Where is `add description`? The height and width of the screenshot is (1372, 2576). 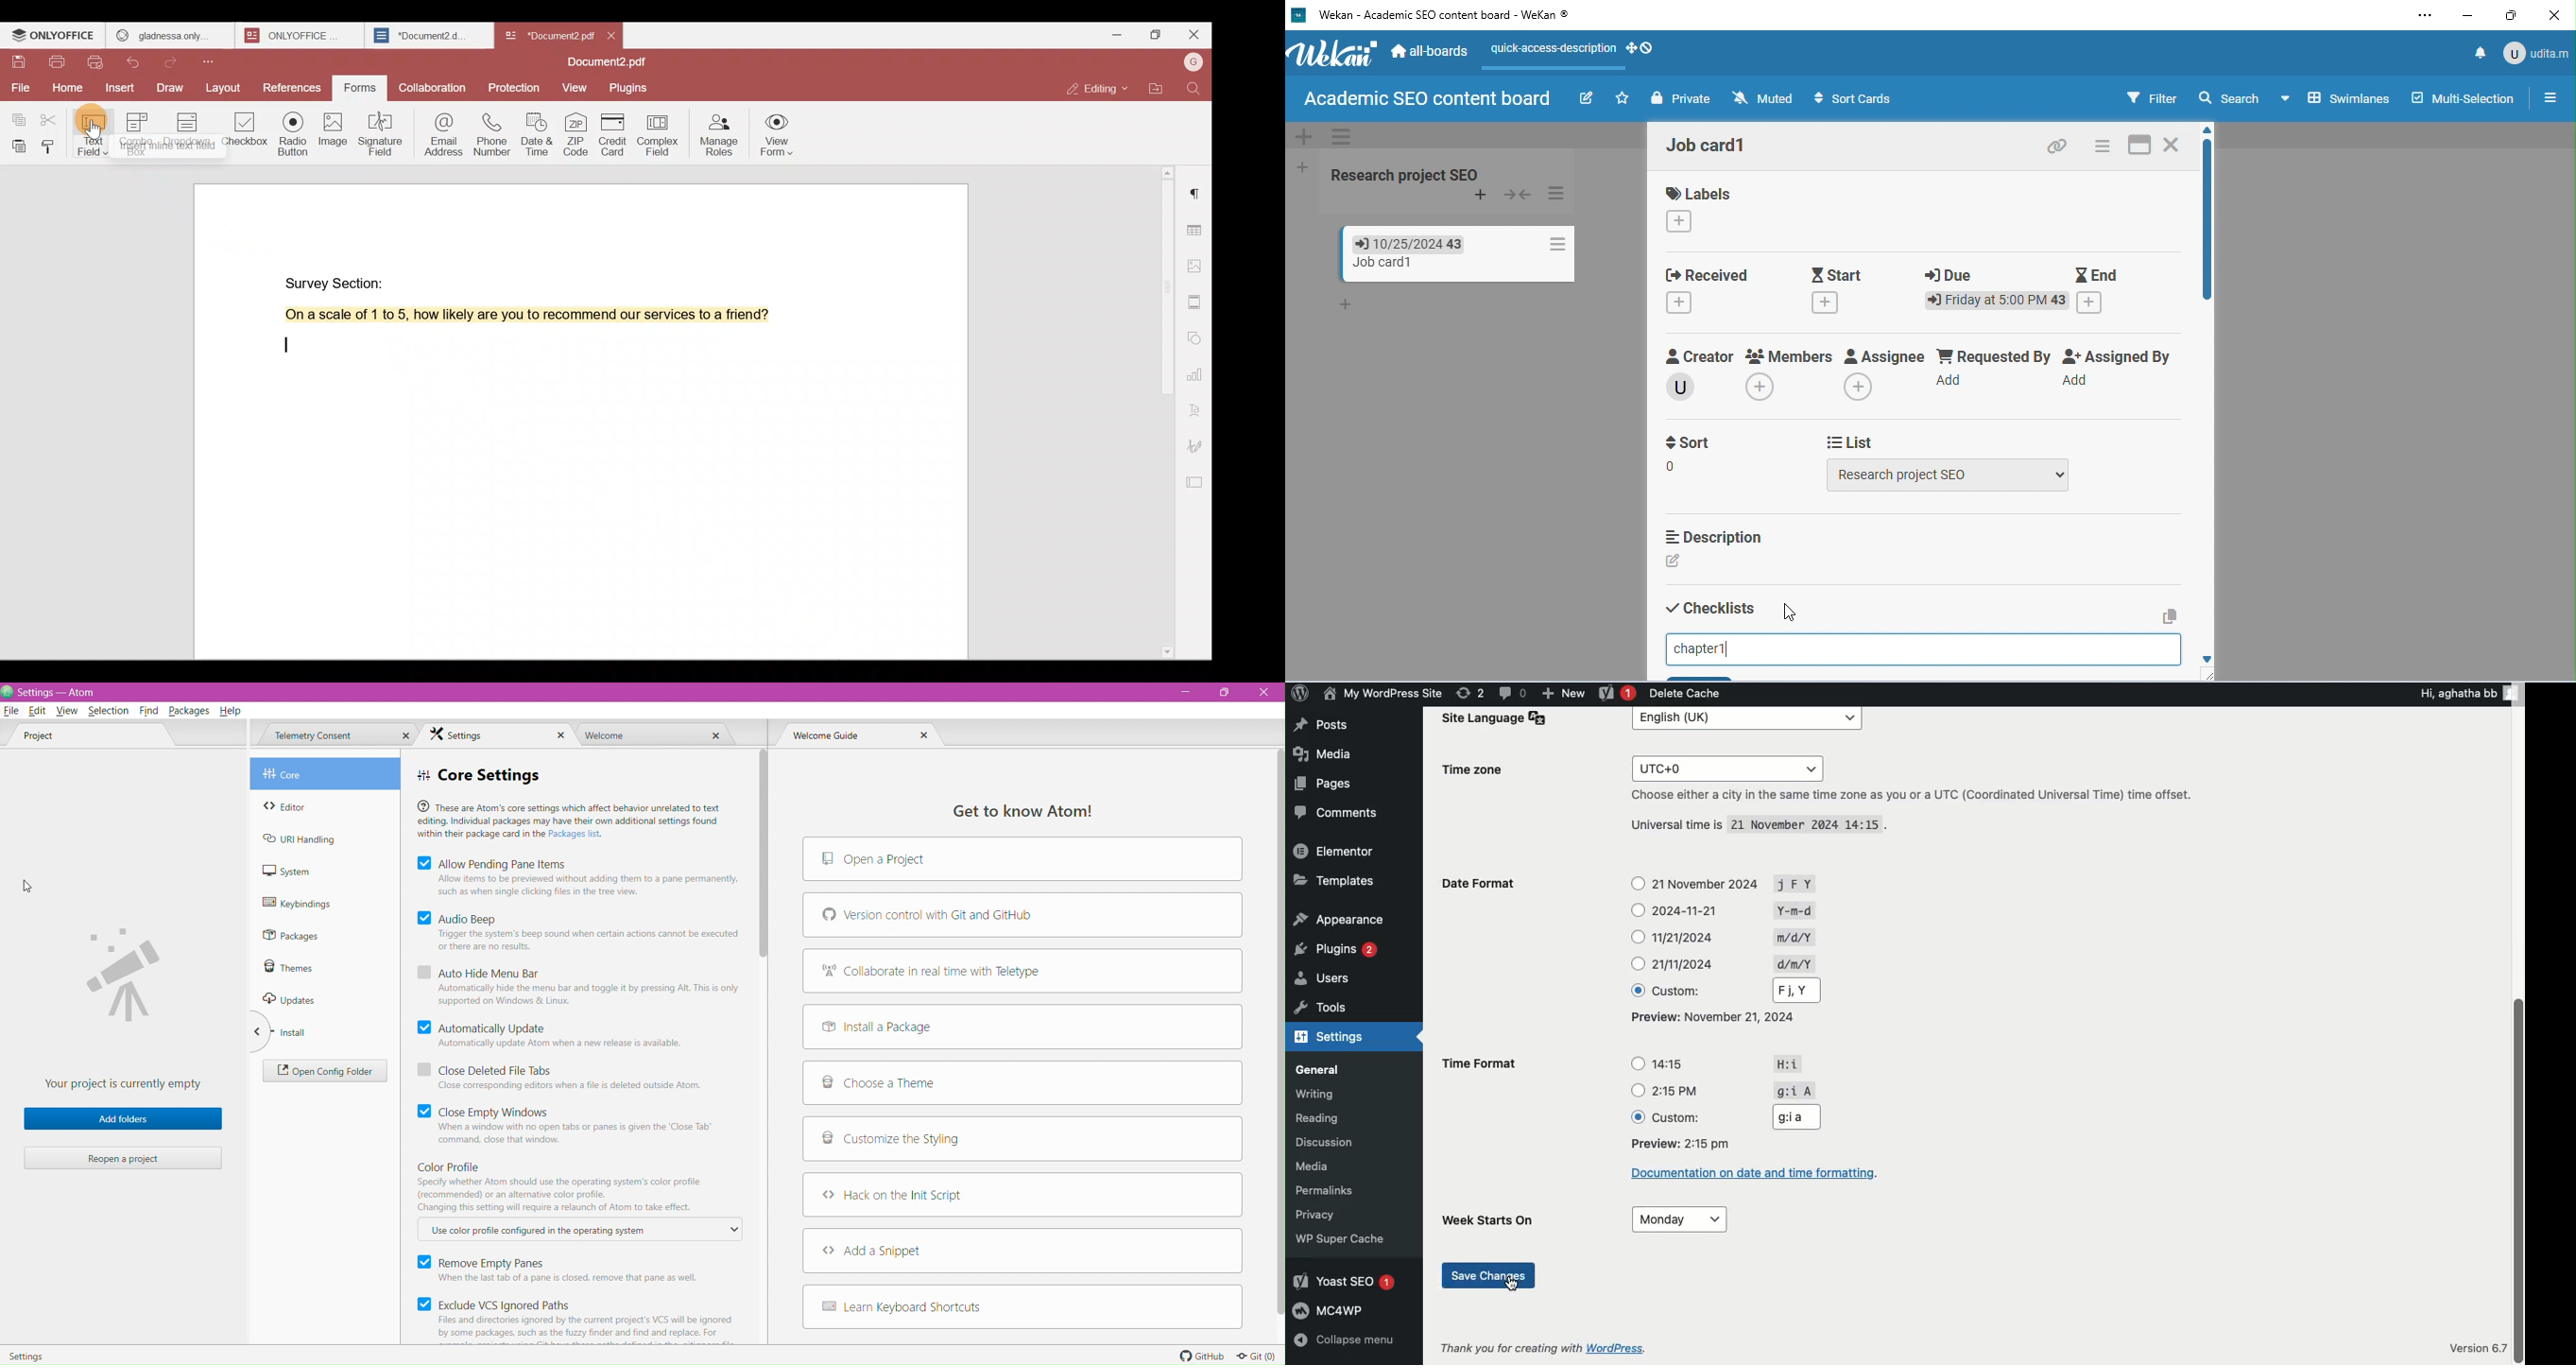 add description is located at coordinates (1676, 562).